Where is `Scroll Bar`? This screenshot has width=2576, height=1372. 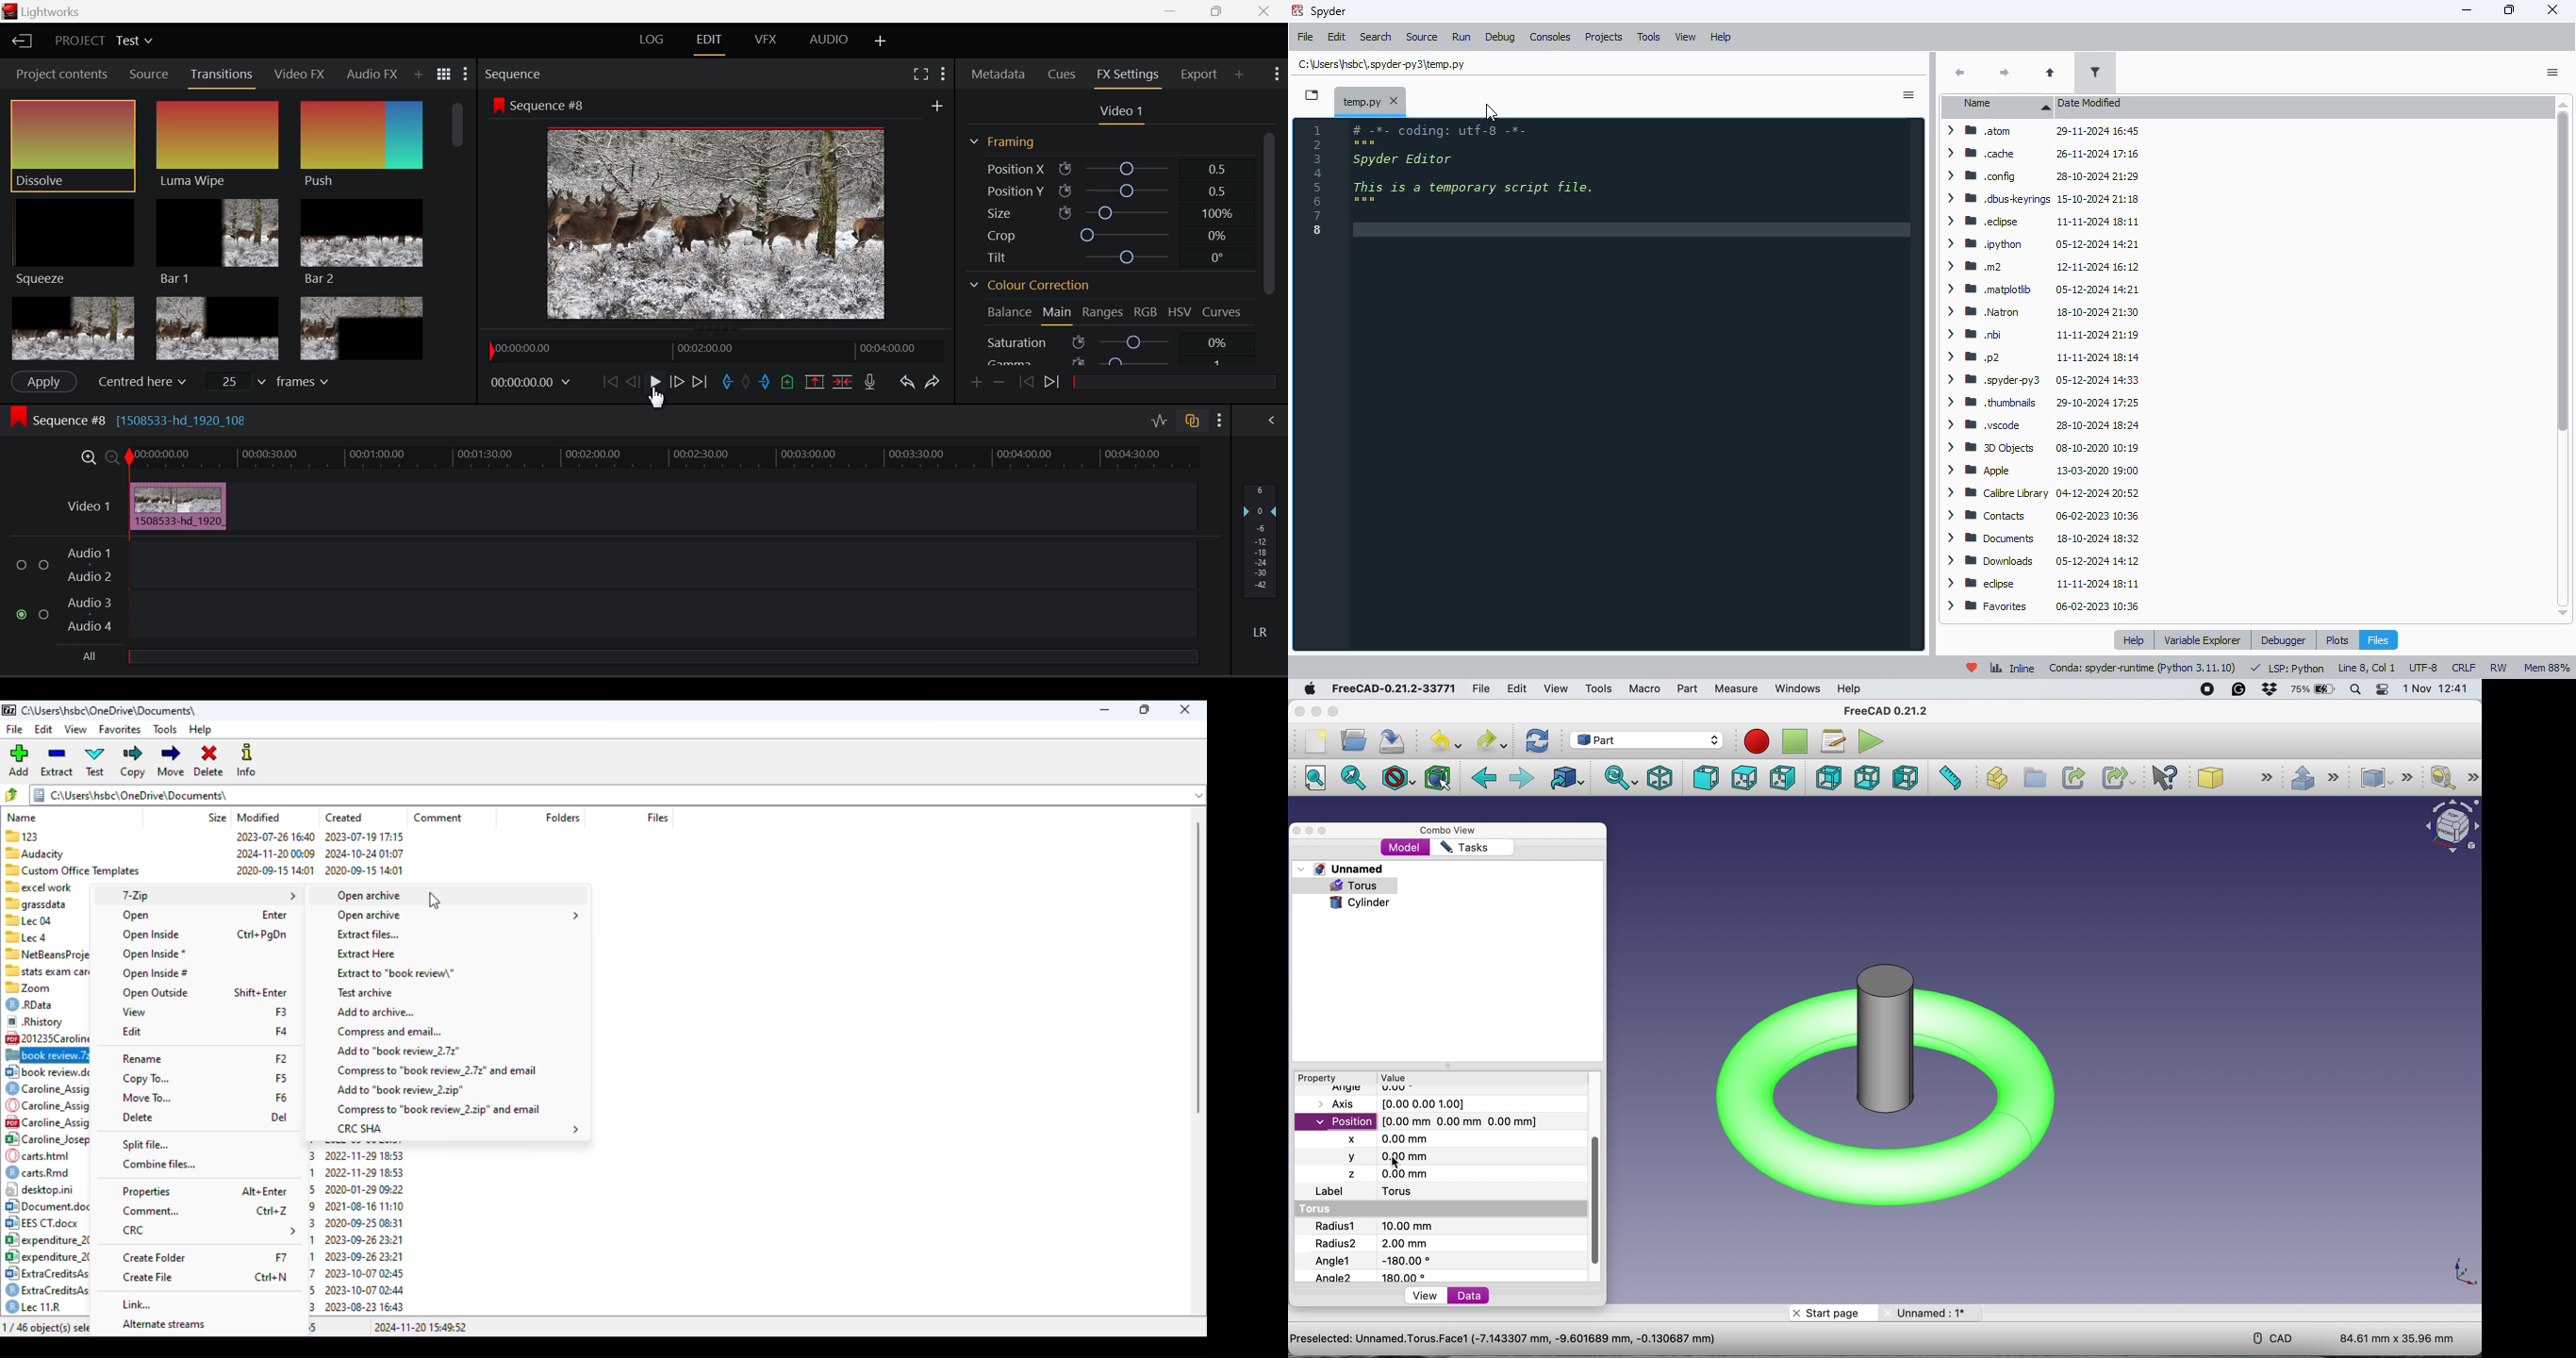
Scroll Bar is located at coordinates (461, 227).